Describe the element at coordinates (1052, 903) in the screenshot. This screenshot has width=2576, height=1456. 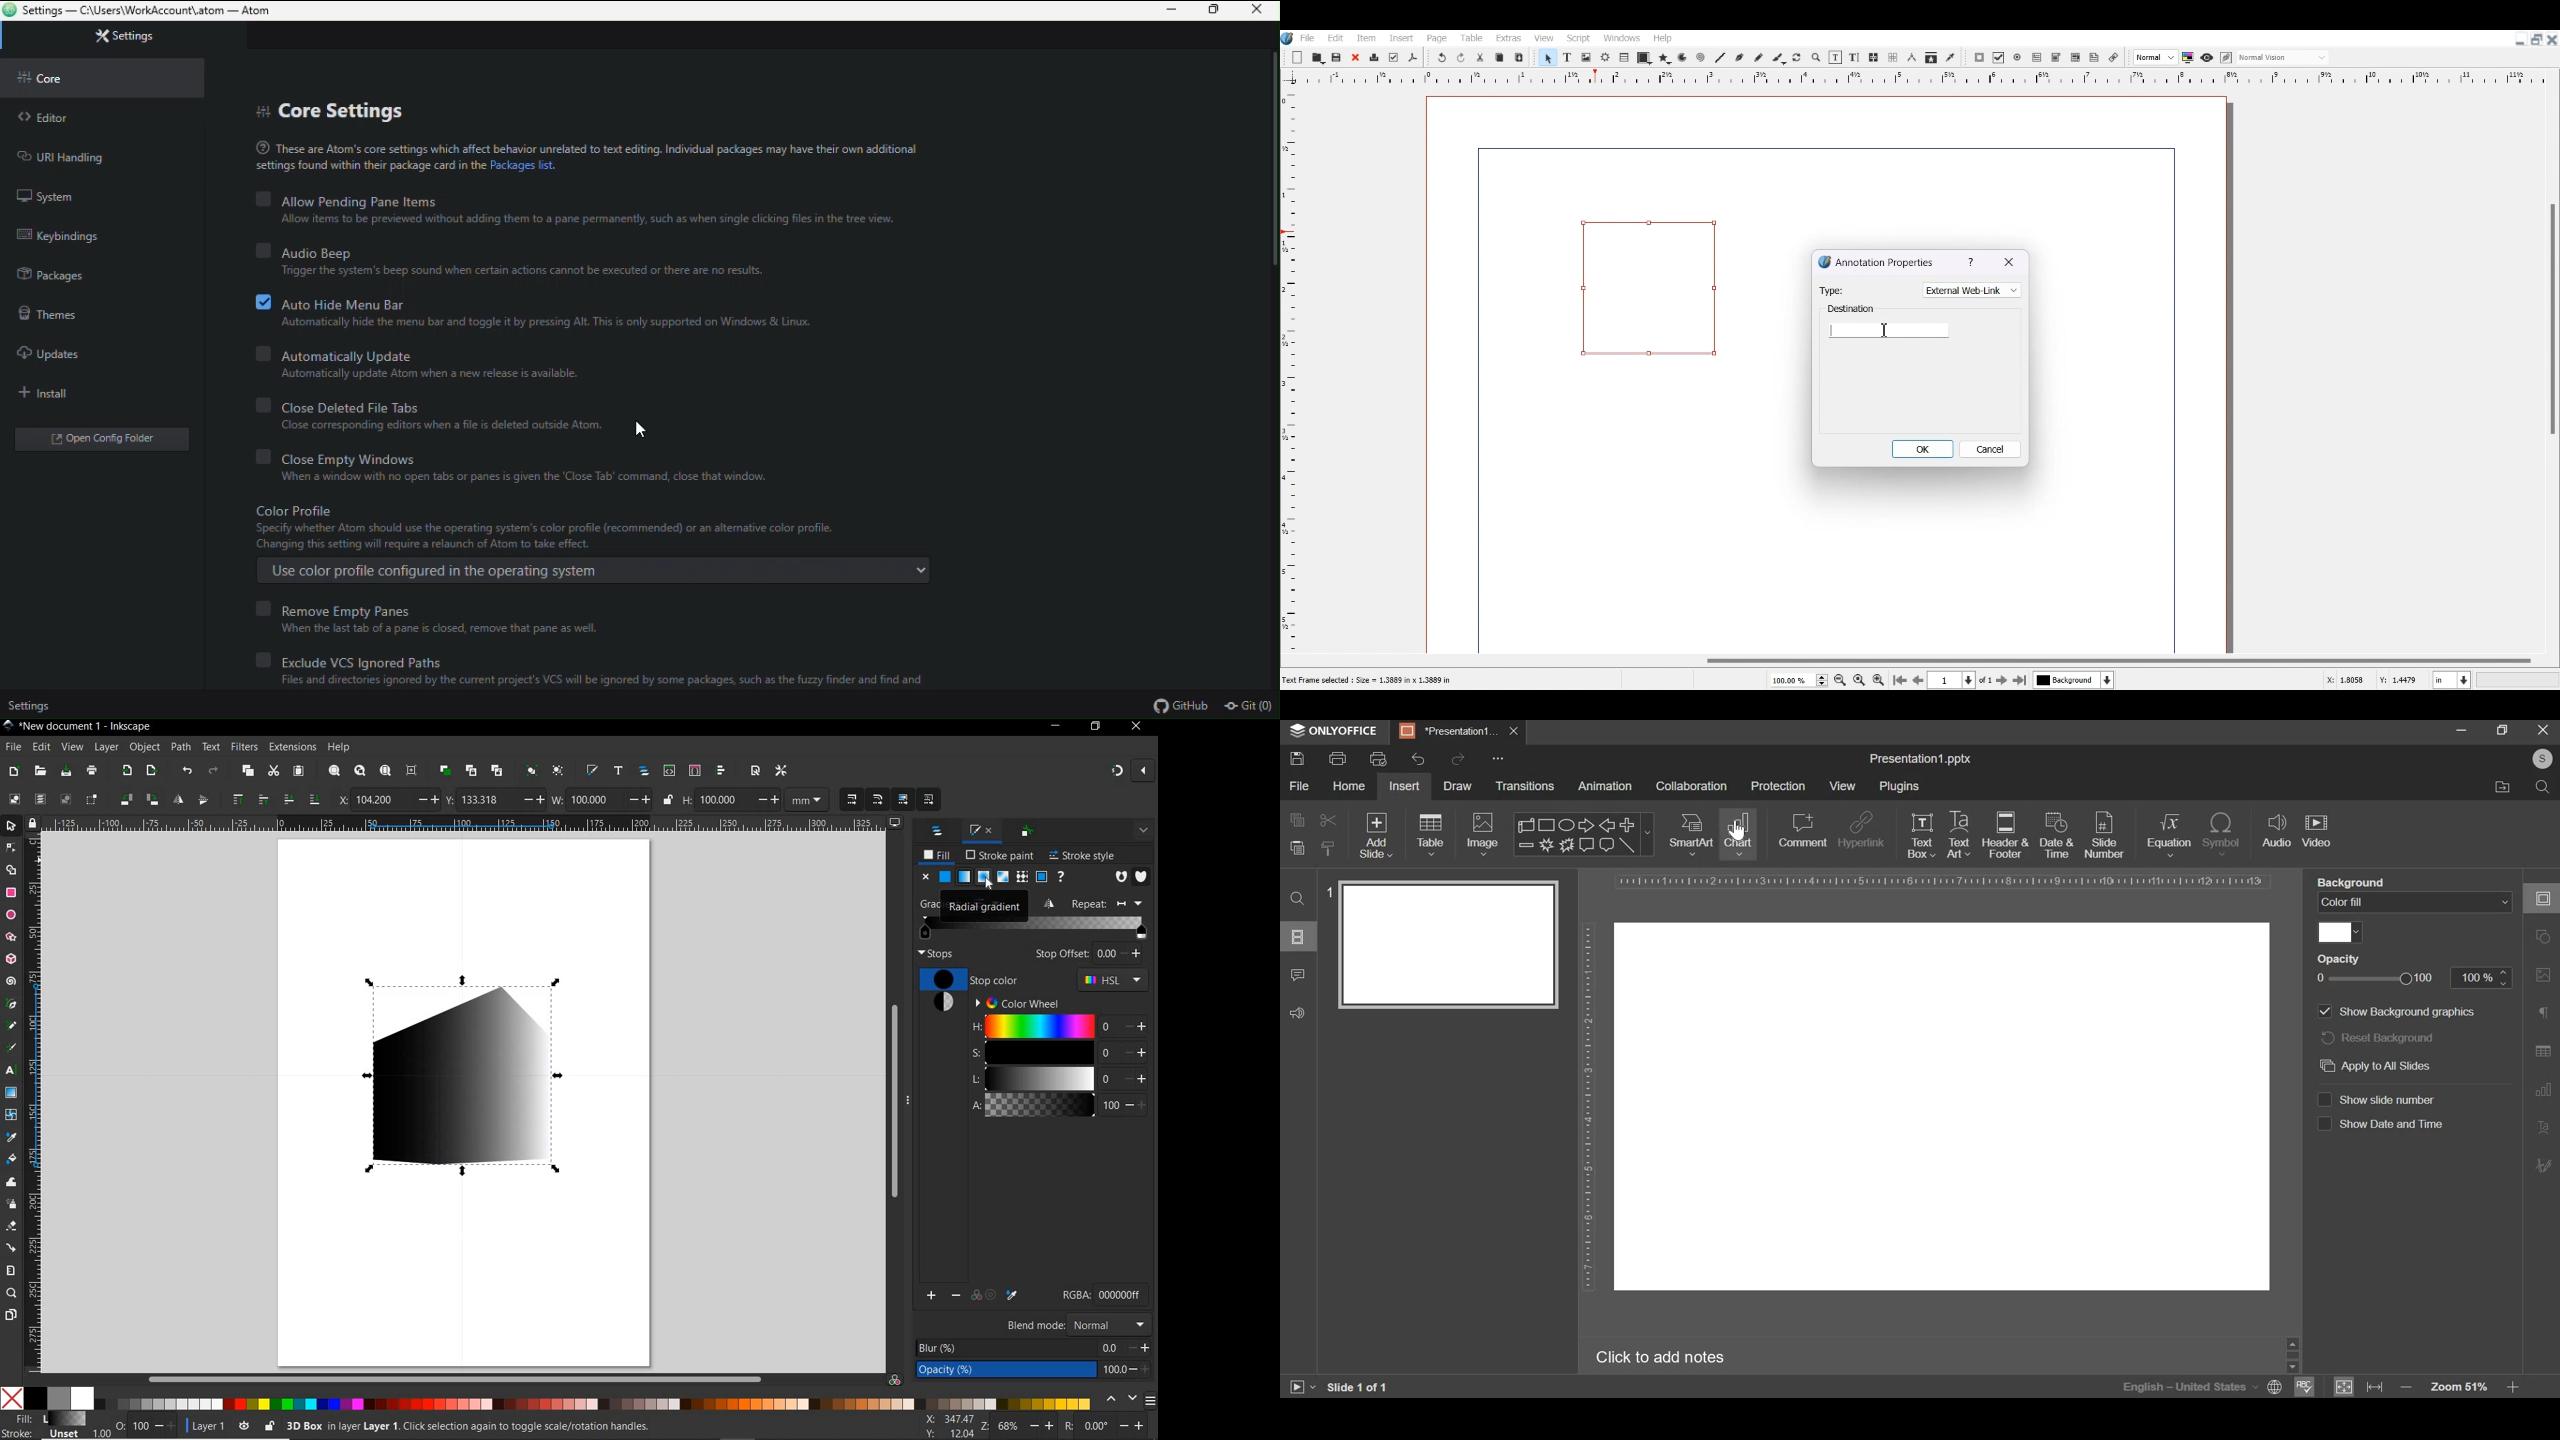
I see `flip` at that location.